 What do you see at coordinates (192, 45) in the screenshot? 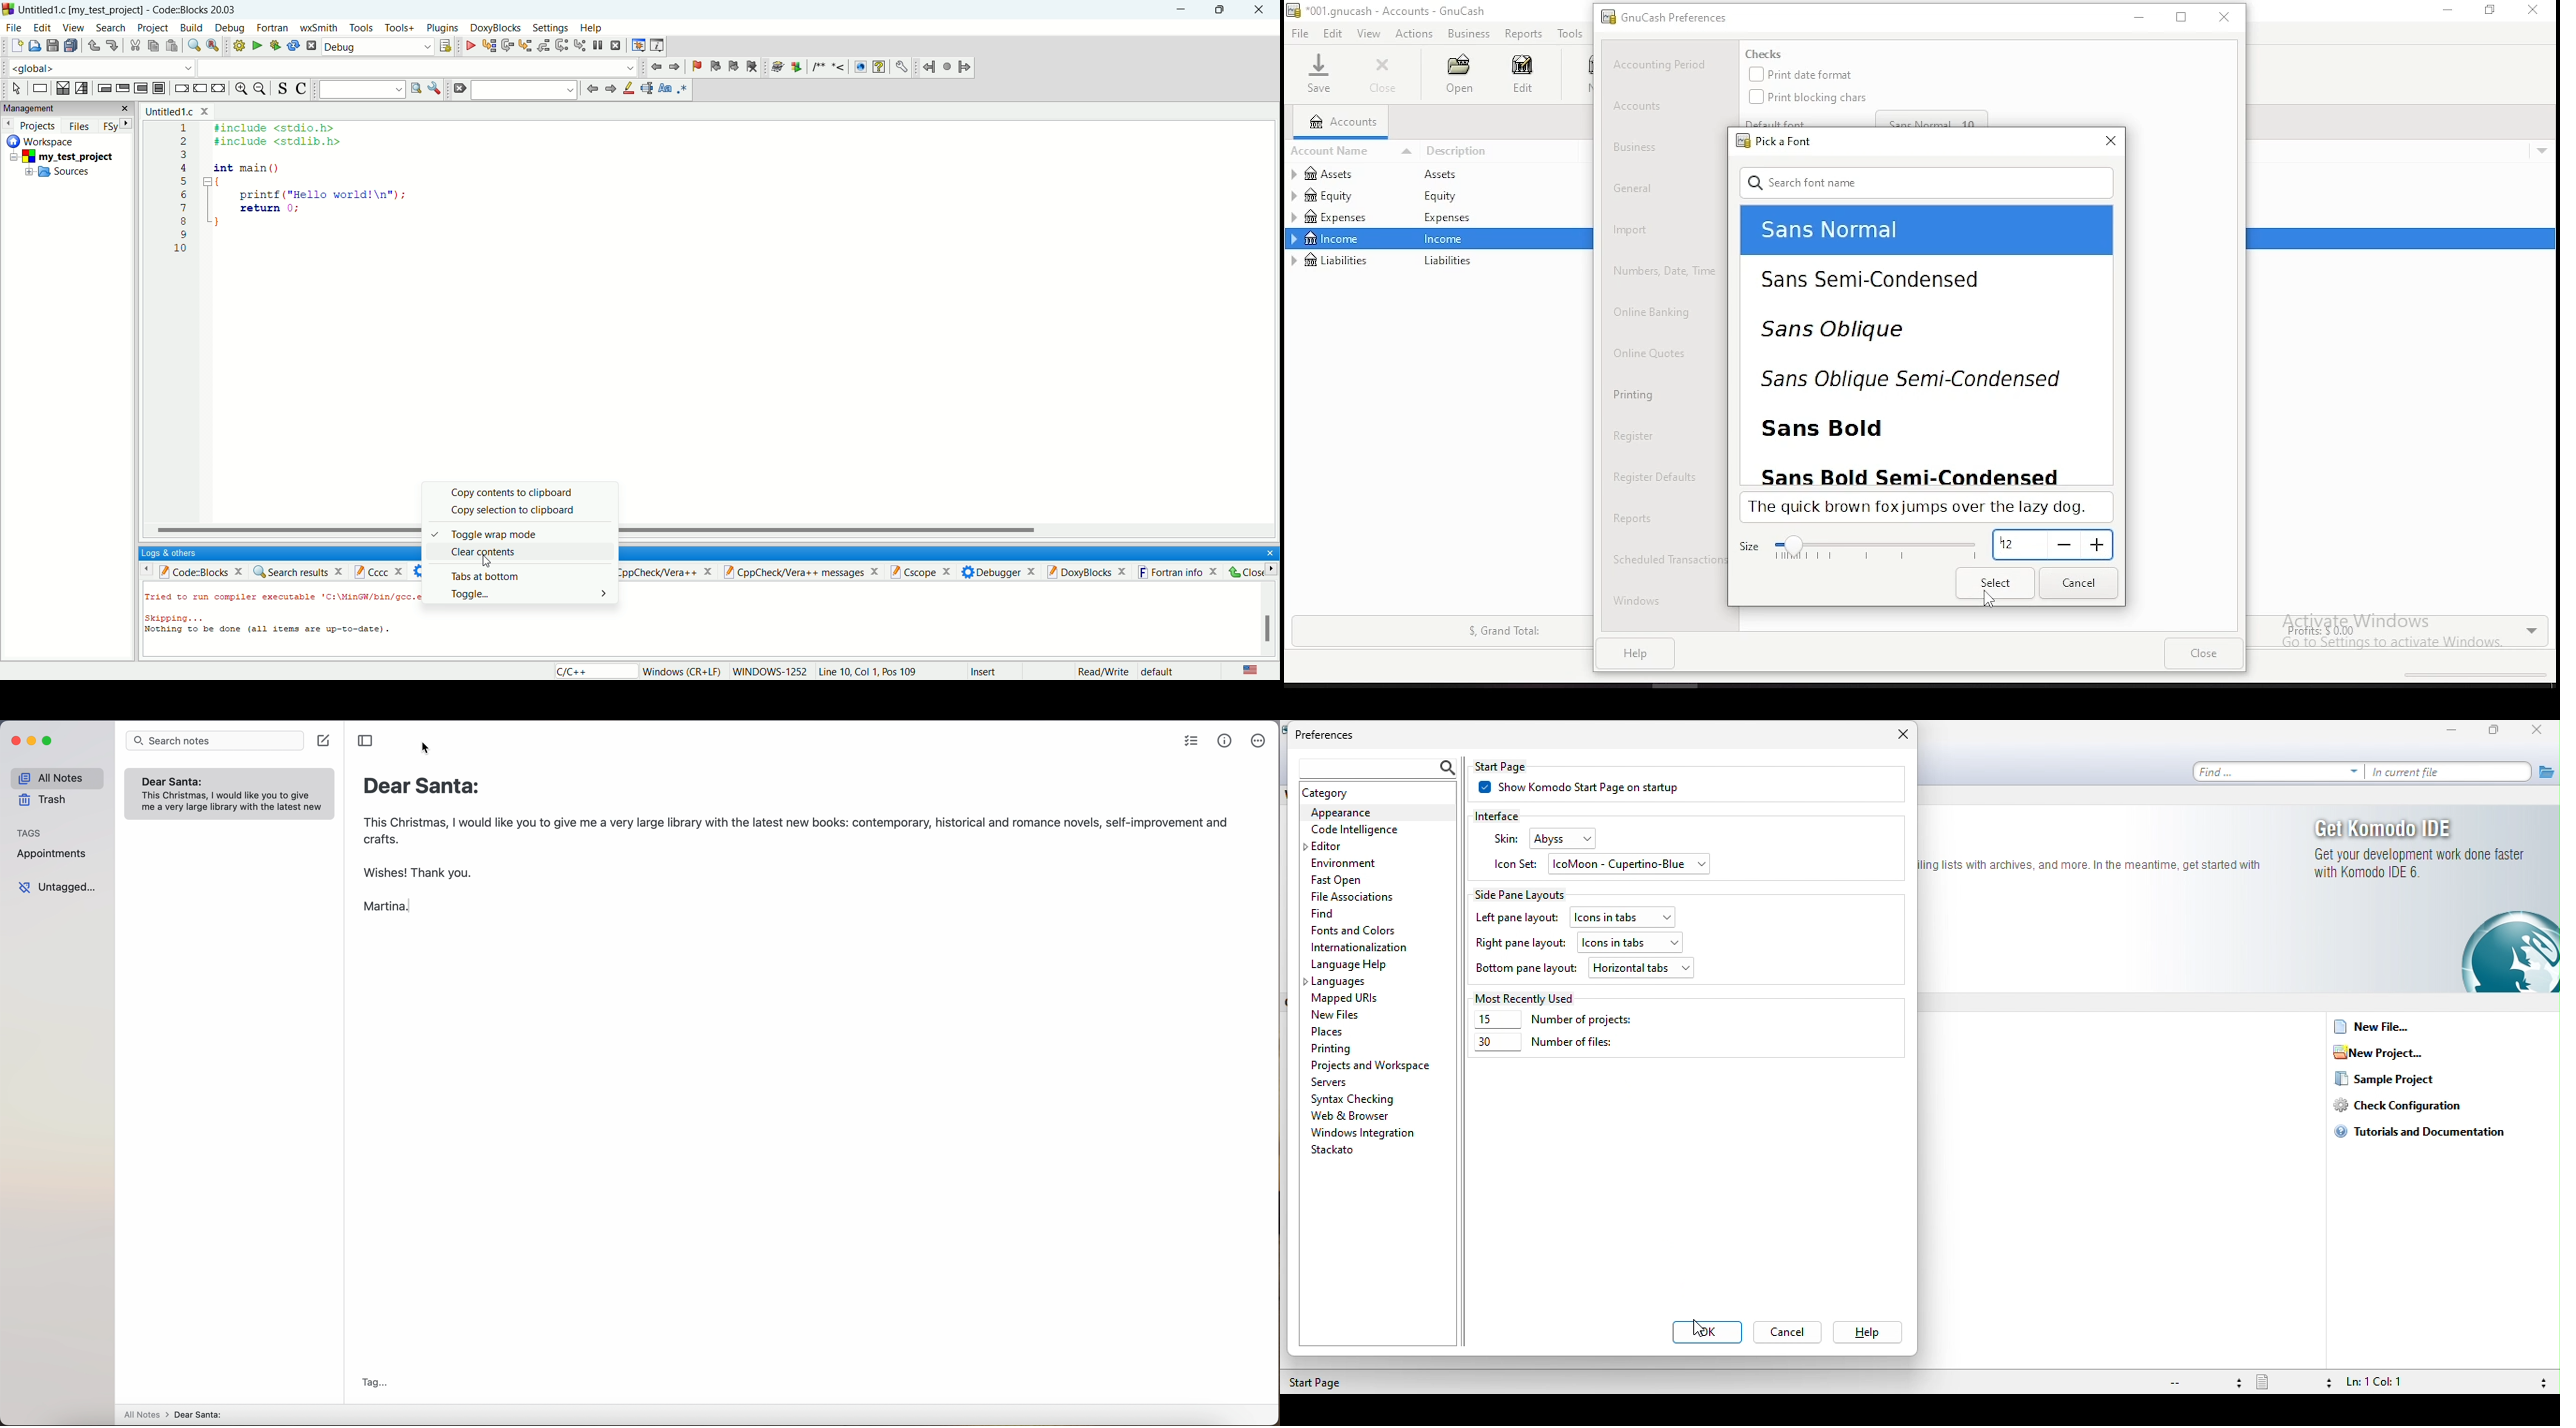
I see `find` at bounding box center [192, 45].